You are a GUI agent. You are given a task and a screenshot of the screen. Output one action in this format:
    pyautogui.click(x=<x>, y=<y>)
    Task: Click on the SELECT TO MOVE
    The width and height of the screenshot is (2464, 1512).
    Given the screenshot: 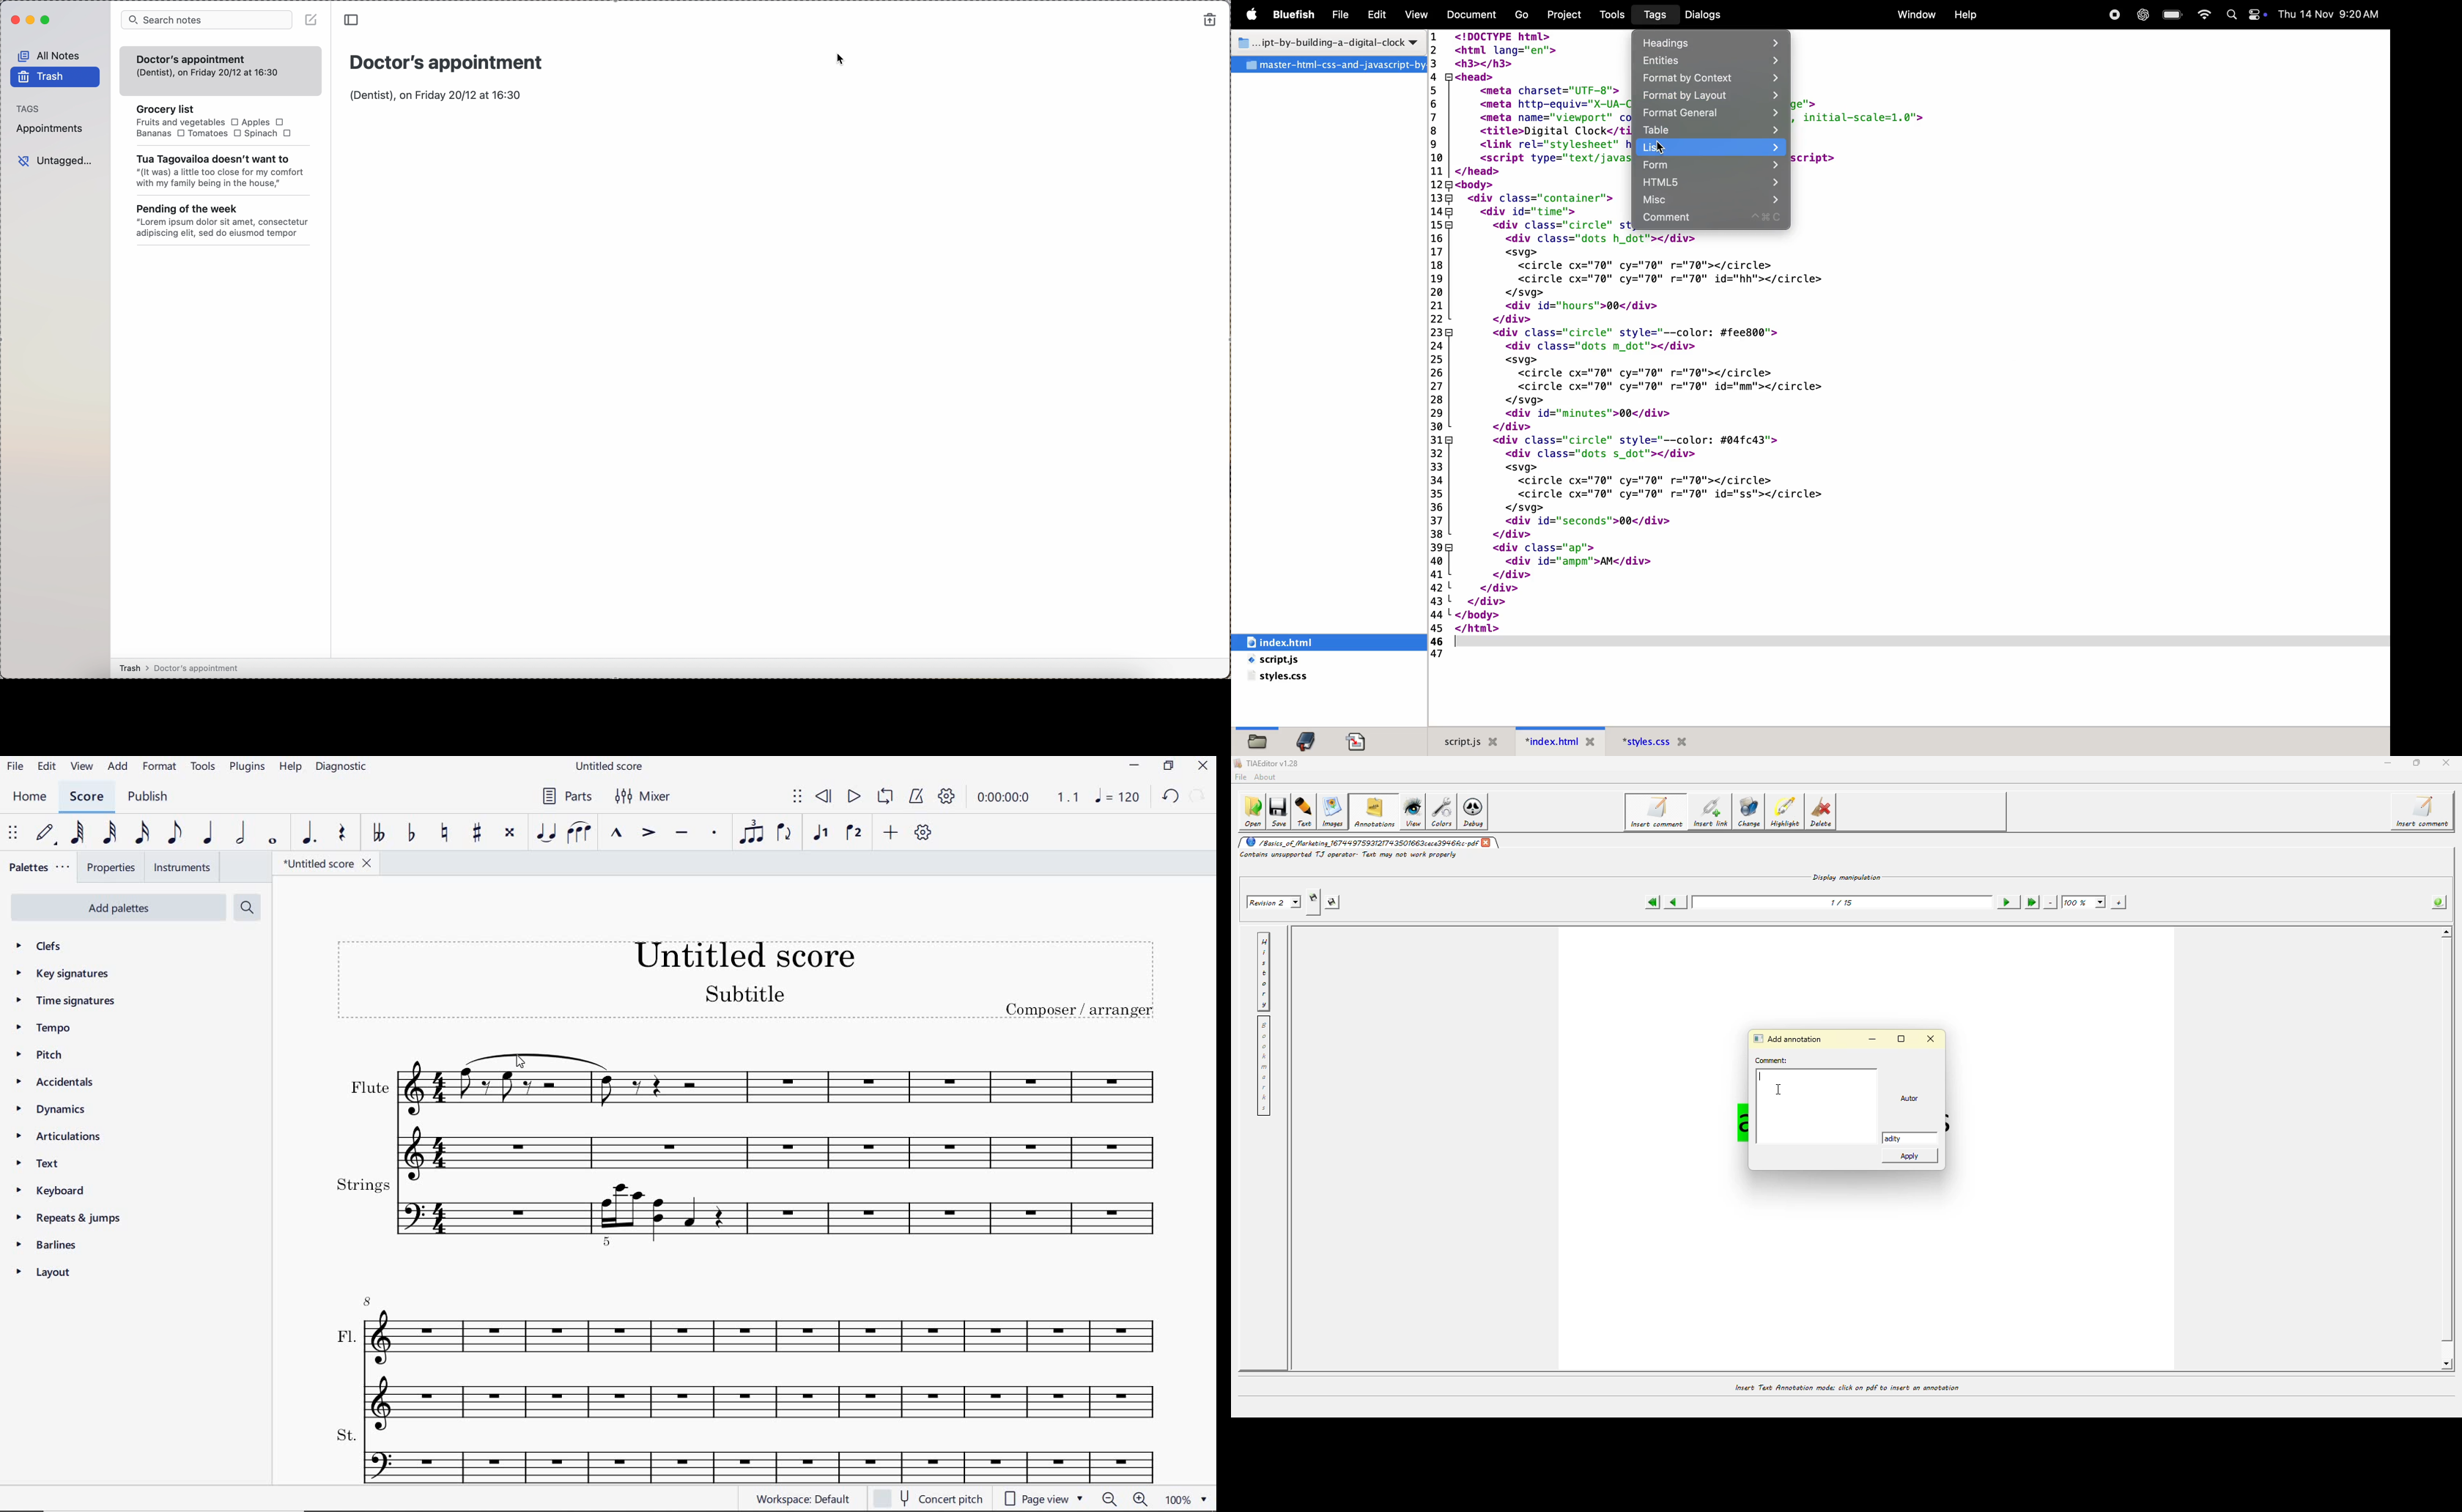 What is the action you would take?
    pyautogui.click(x=12, y=831)
    